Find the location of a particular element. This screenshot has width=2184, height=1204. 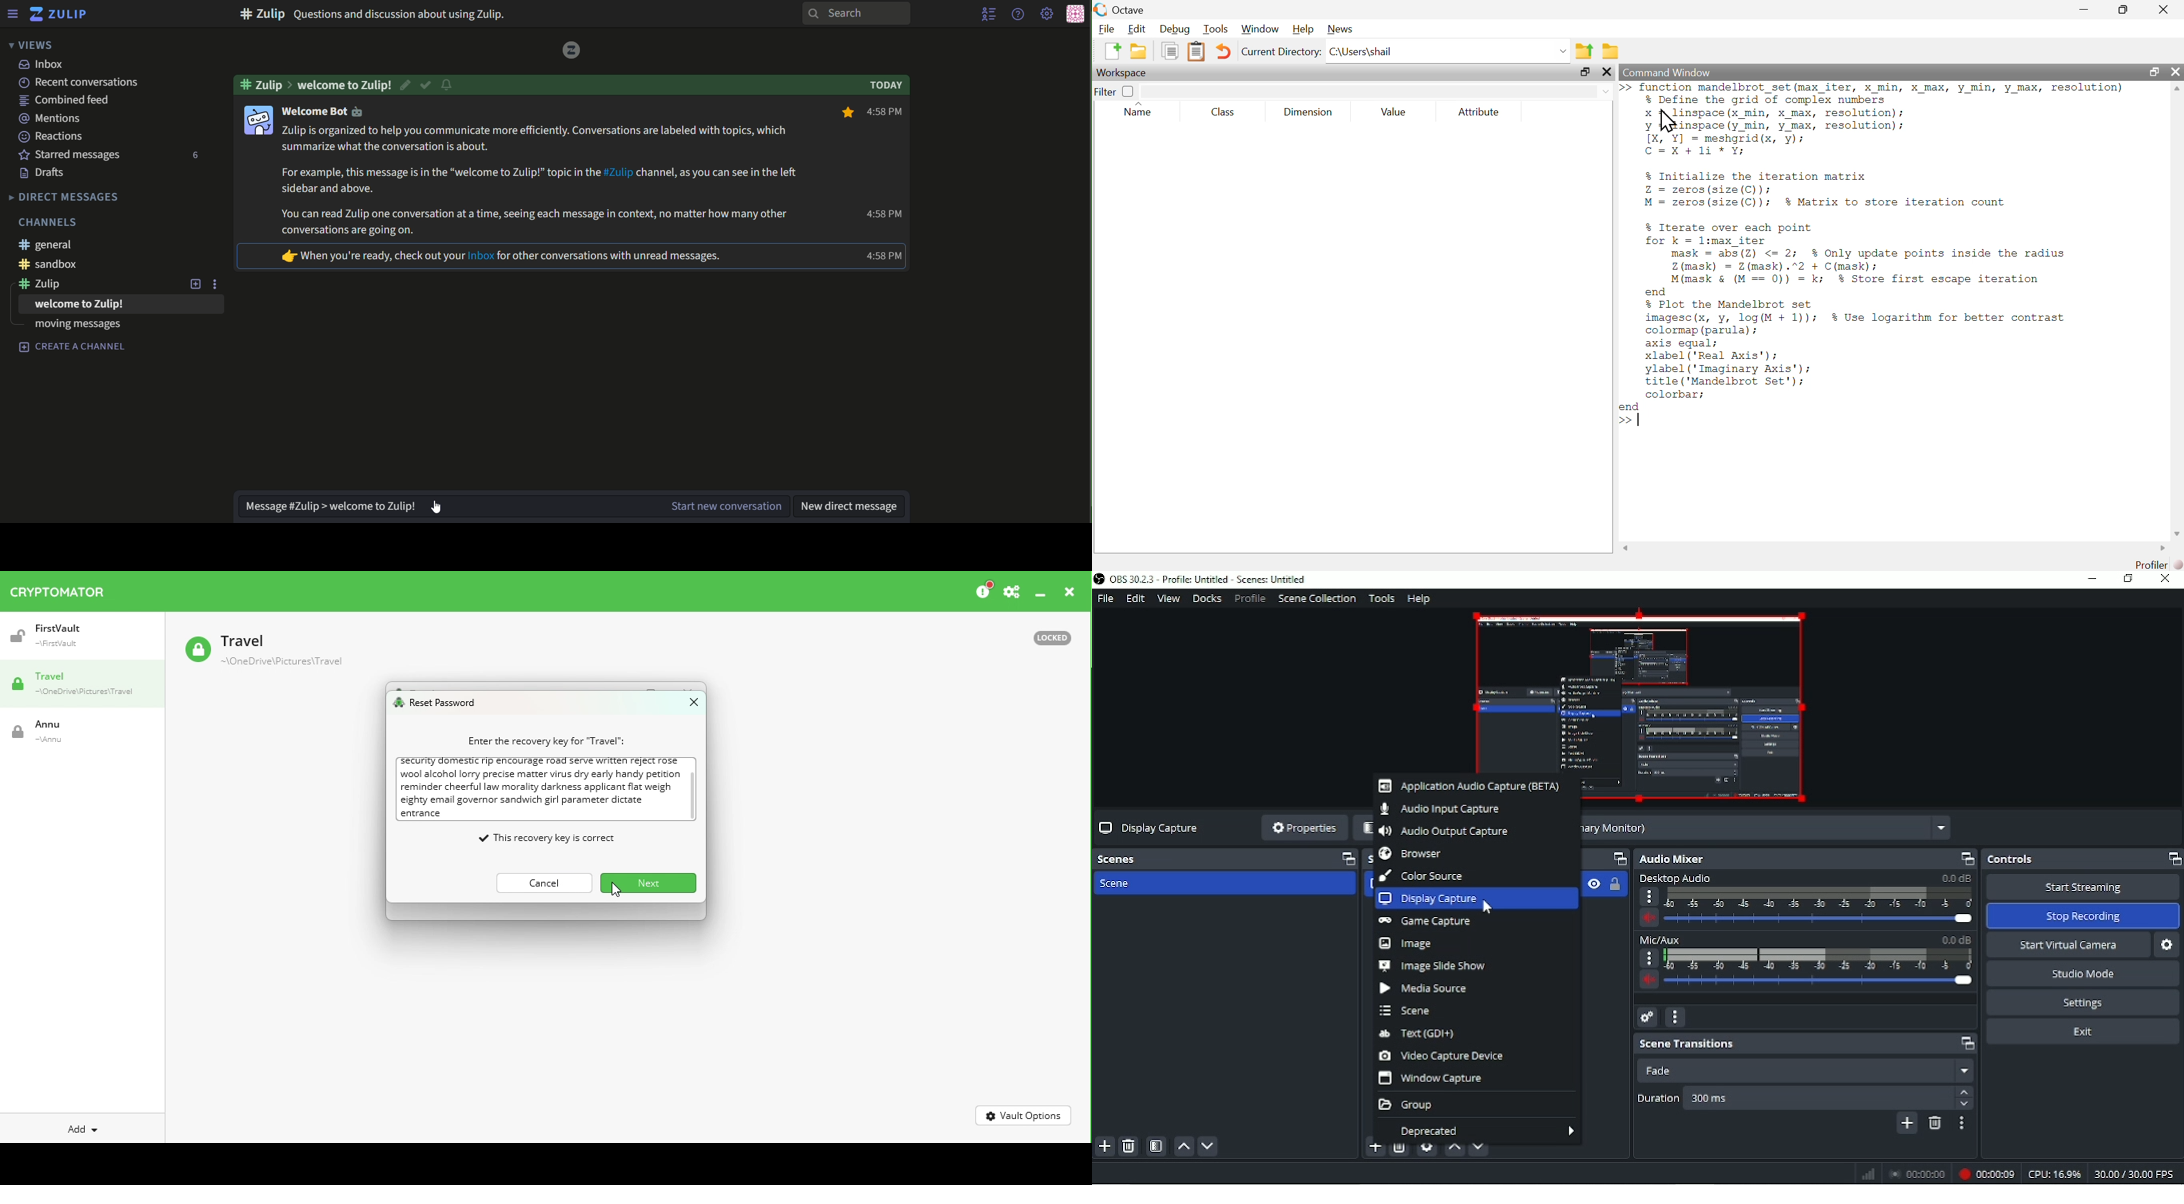

minimize is located at coordinates (2083, 8).